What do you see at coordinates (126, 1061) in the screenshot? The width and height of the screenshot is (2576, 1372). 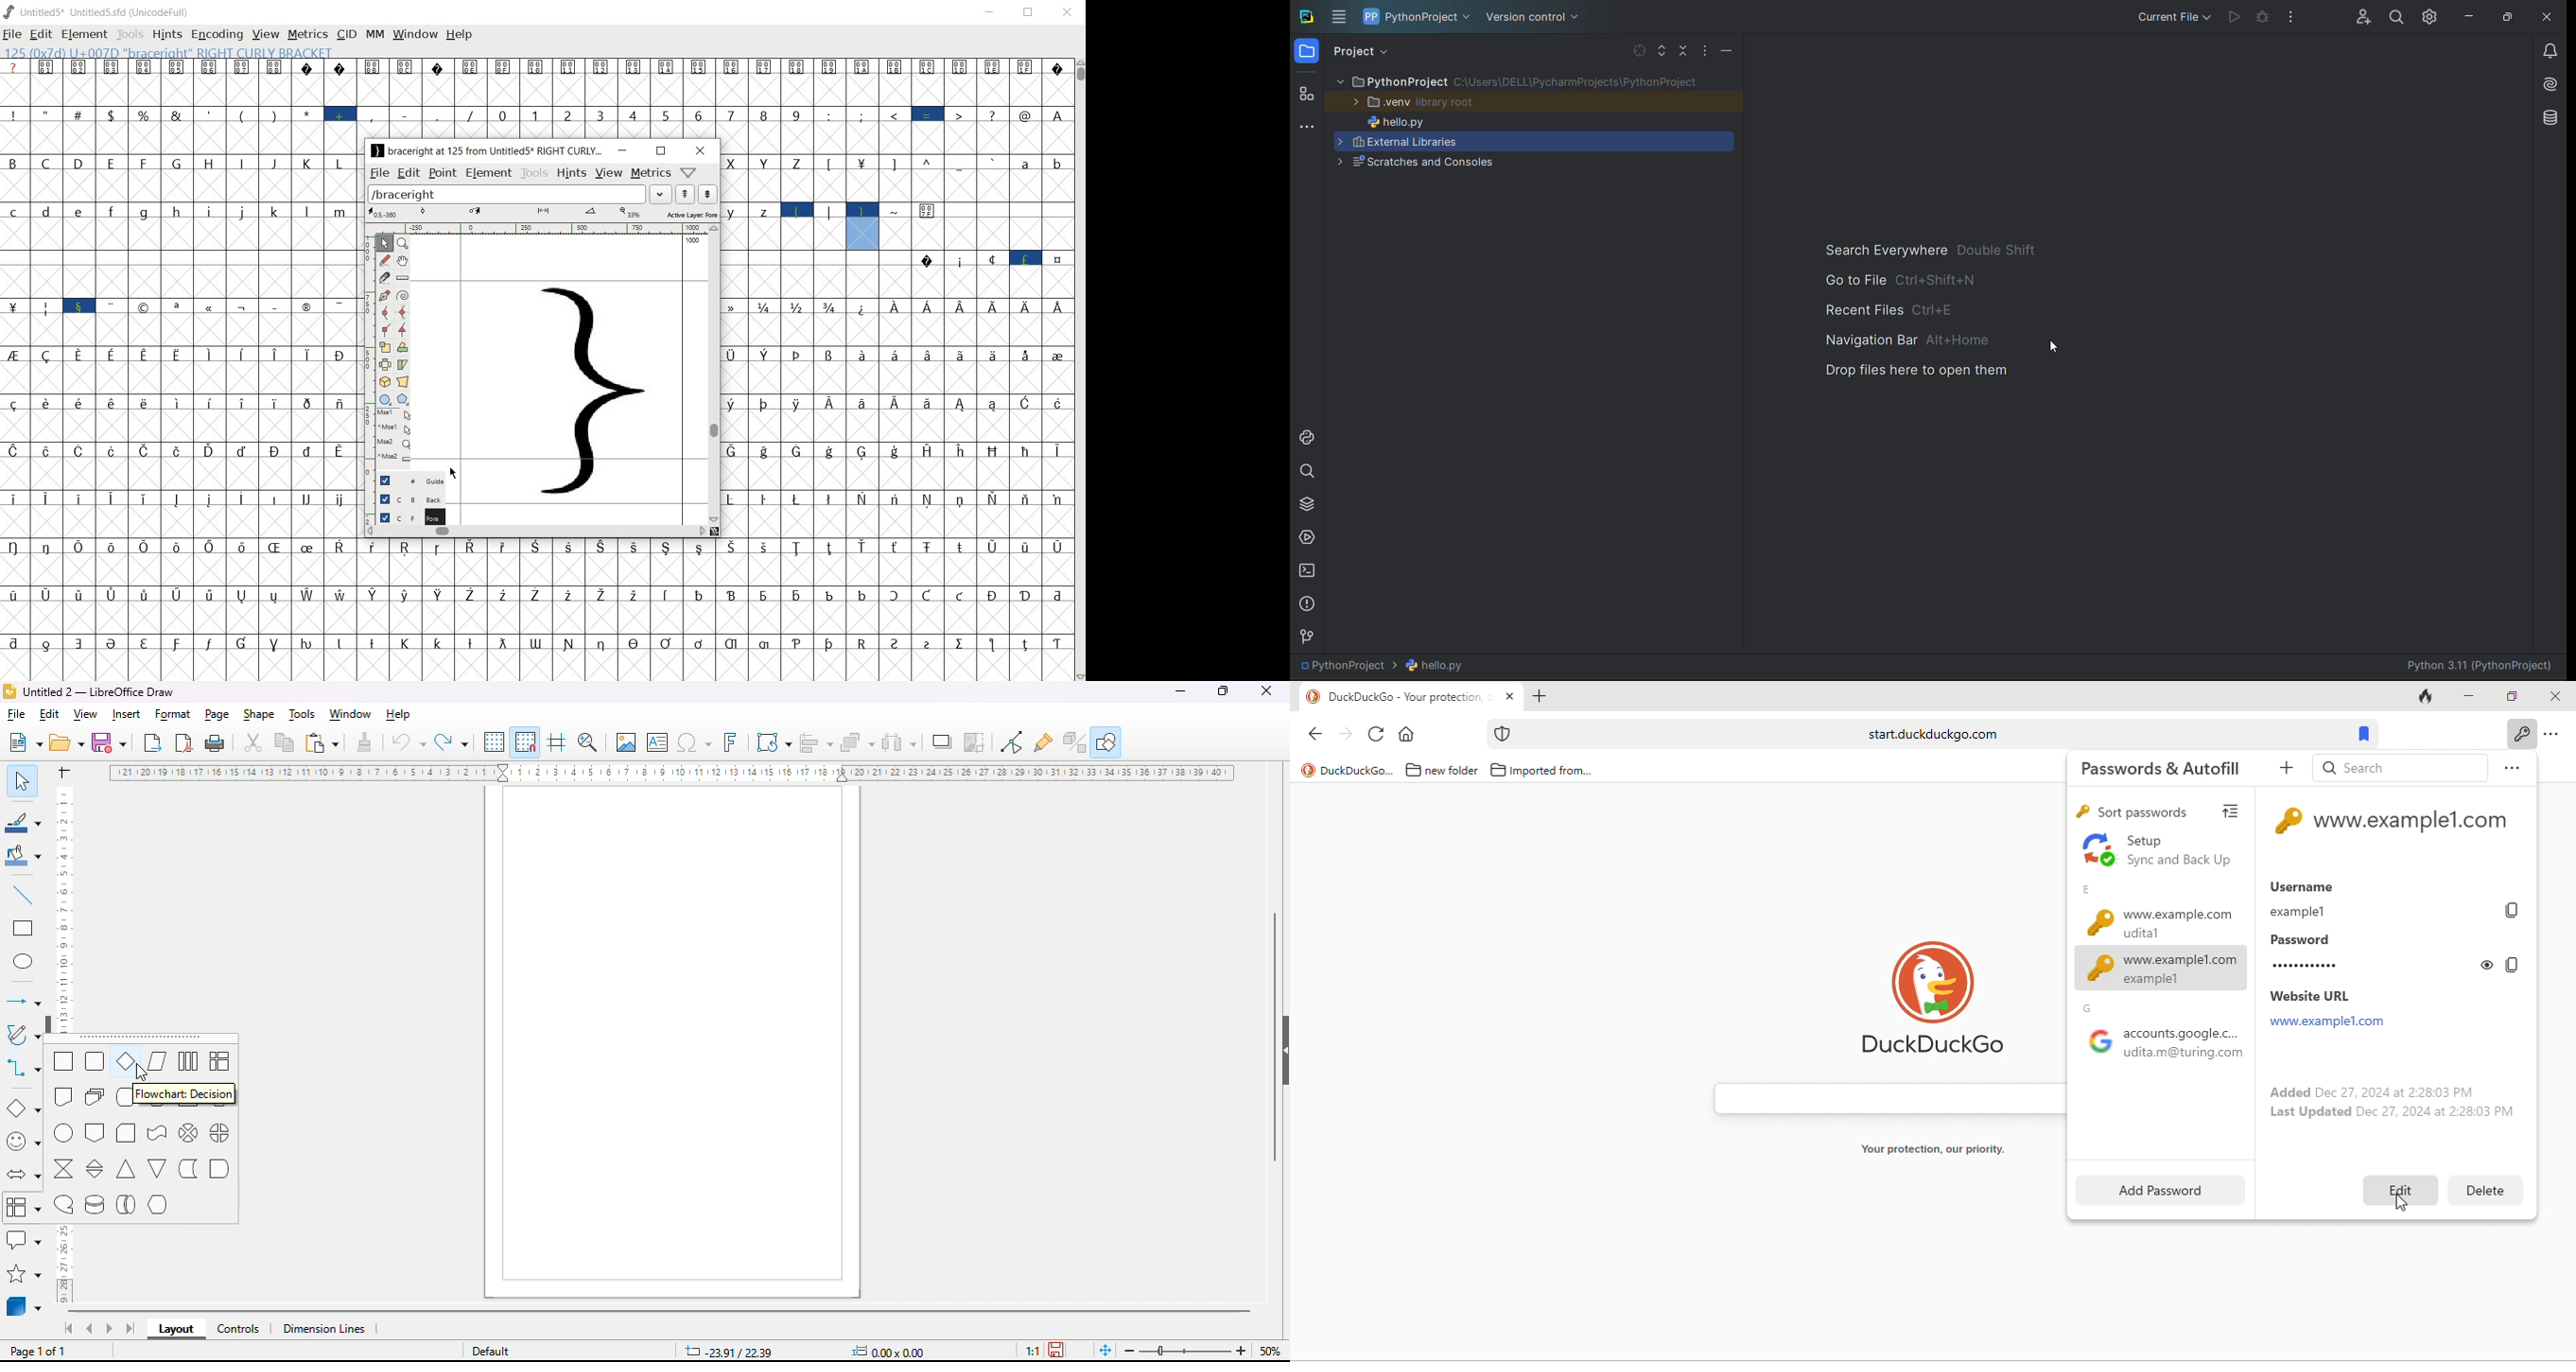 I see `flowchart: decision` at bounding box center [126, 1061].